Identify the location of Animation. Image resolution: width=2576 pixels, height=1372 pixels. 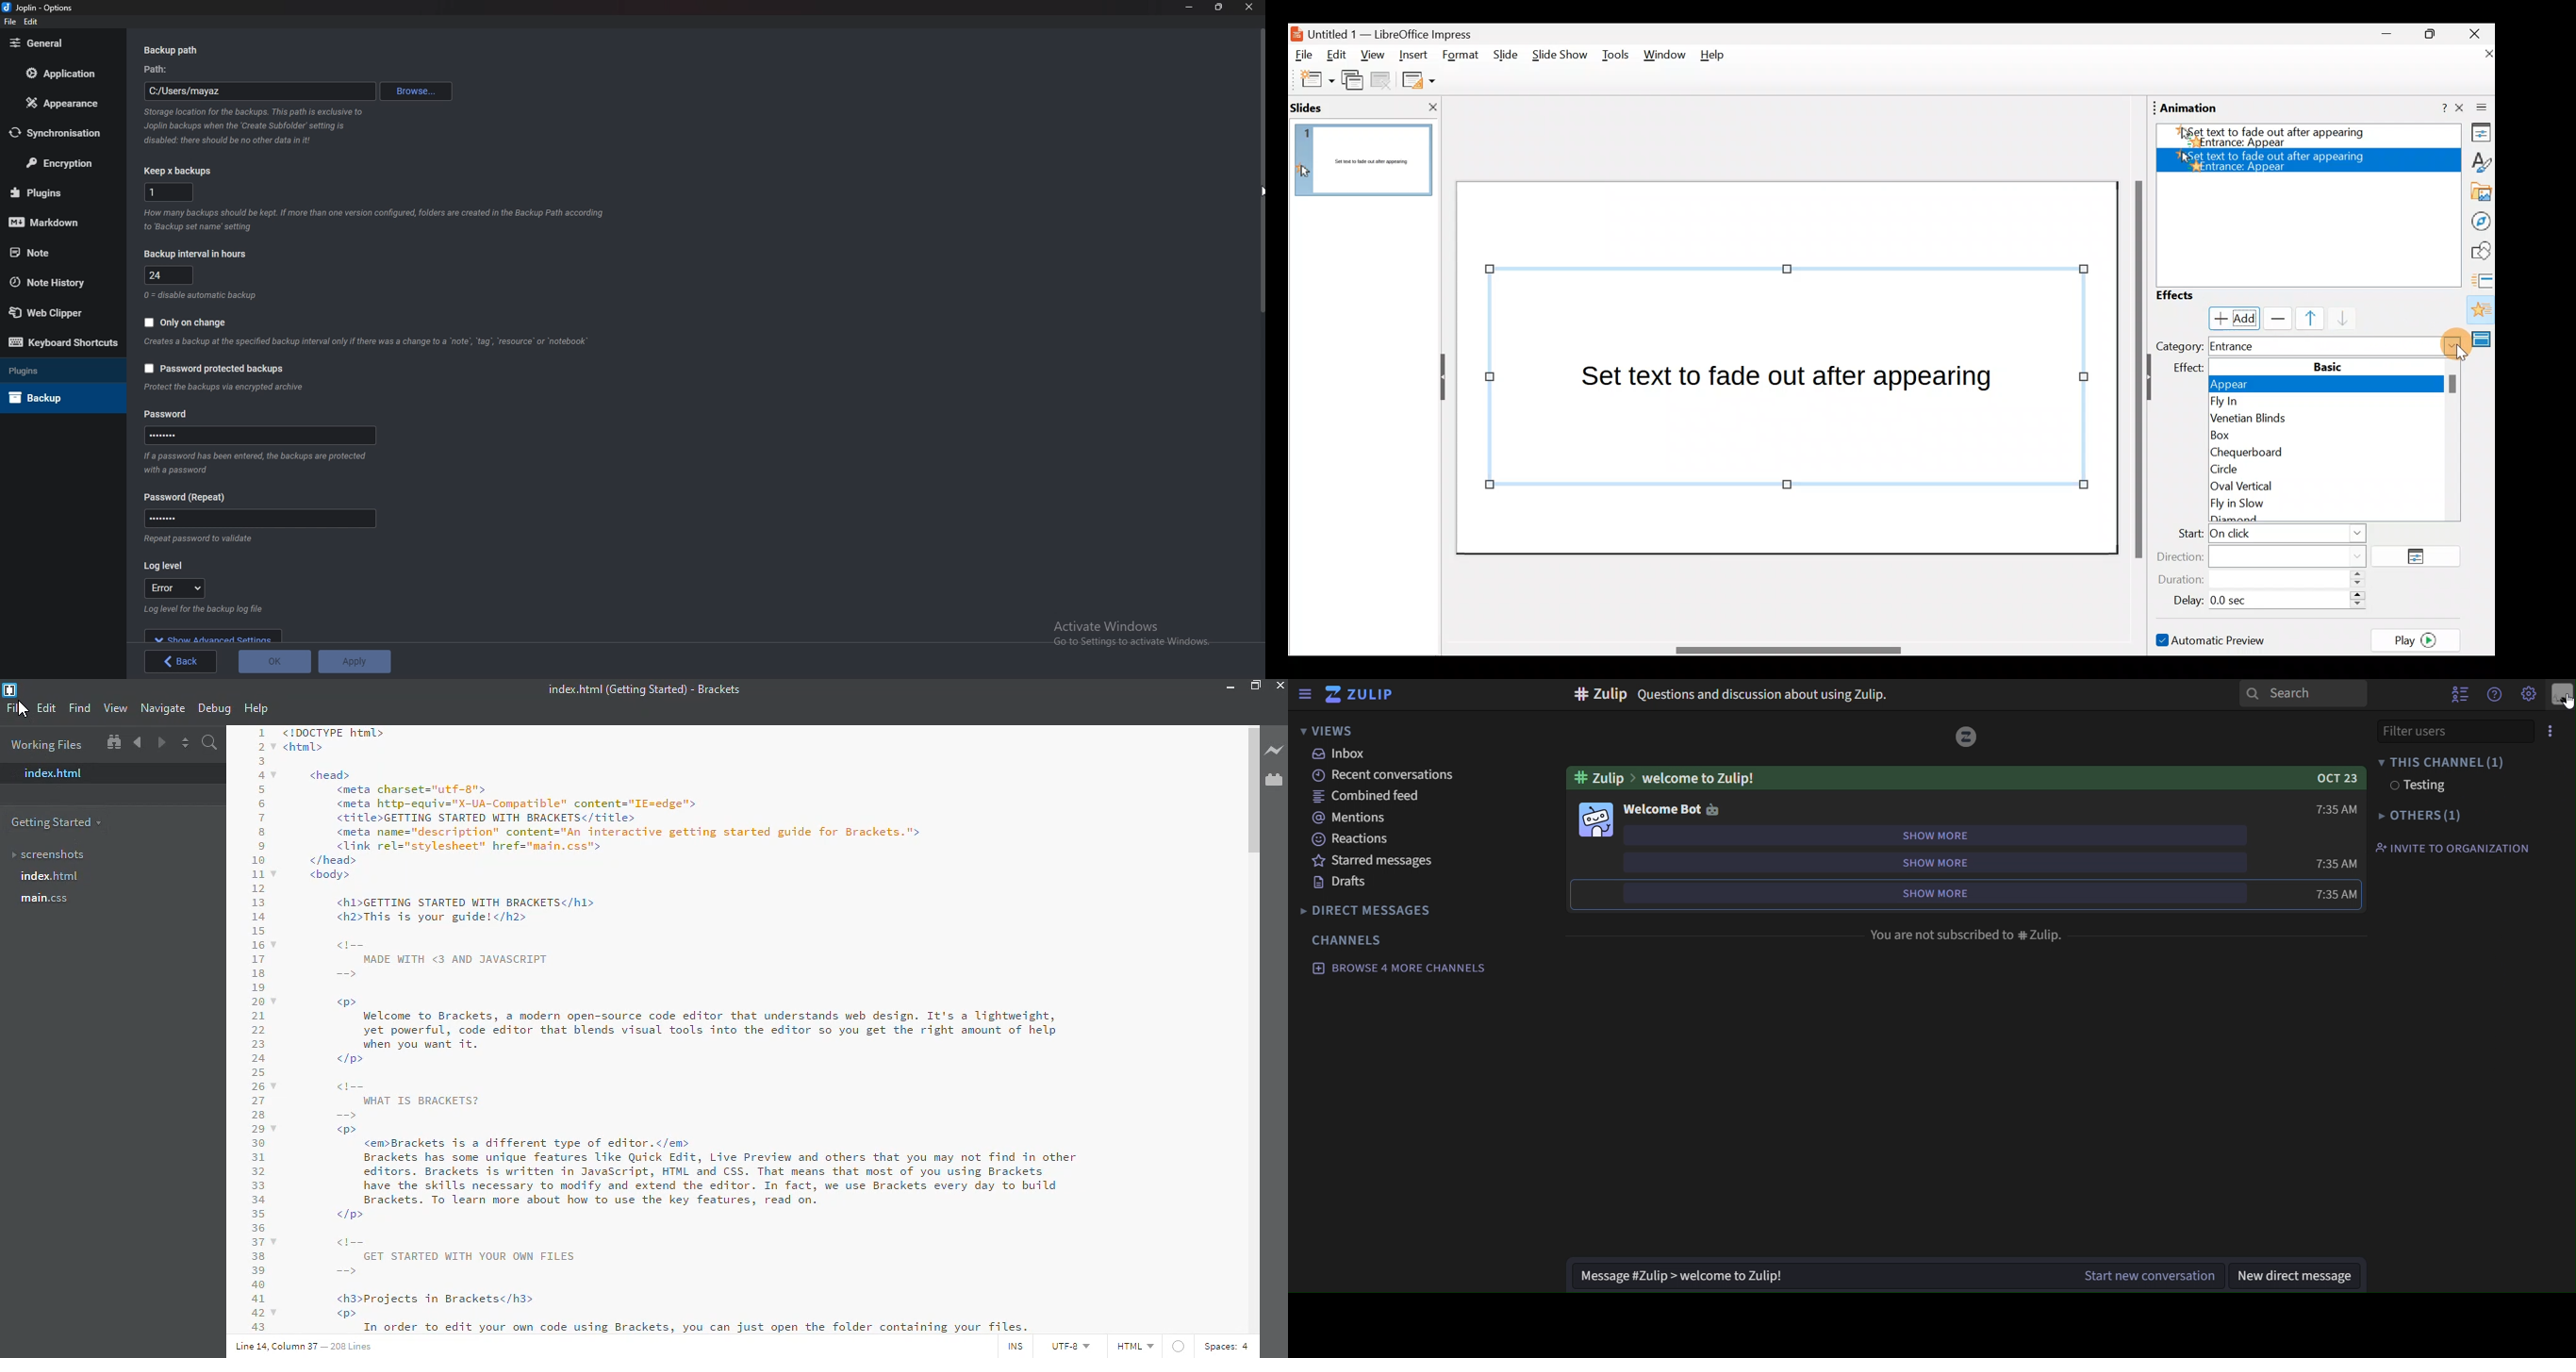
(2189, 108).